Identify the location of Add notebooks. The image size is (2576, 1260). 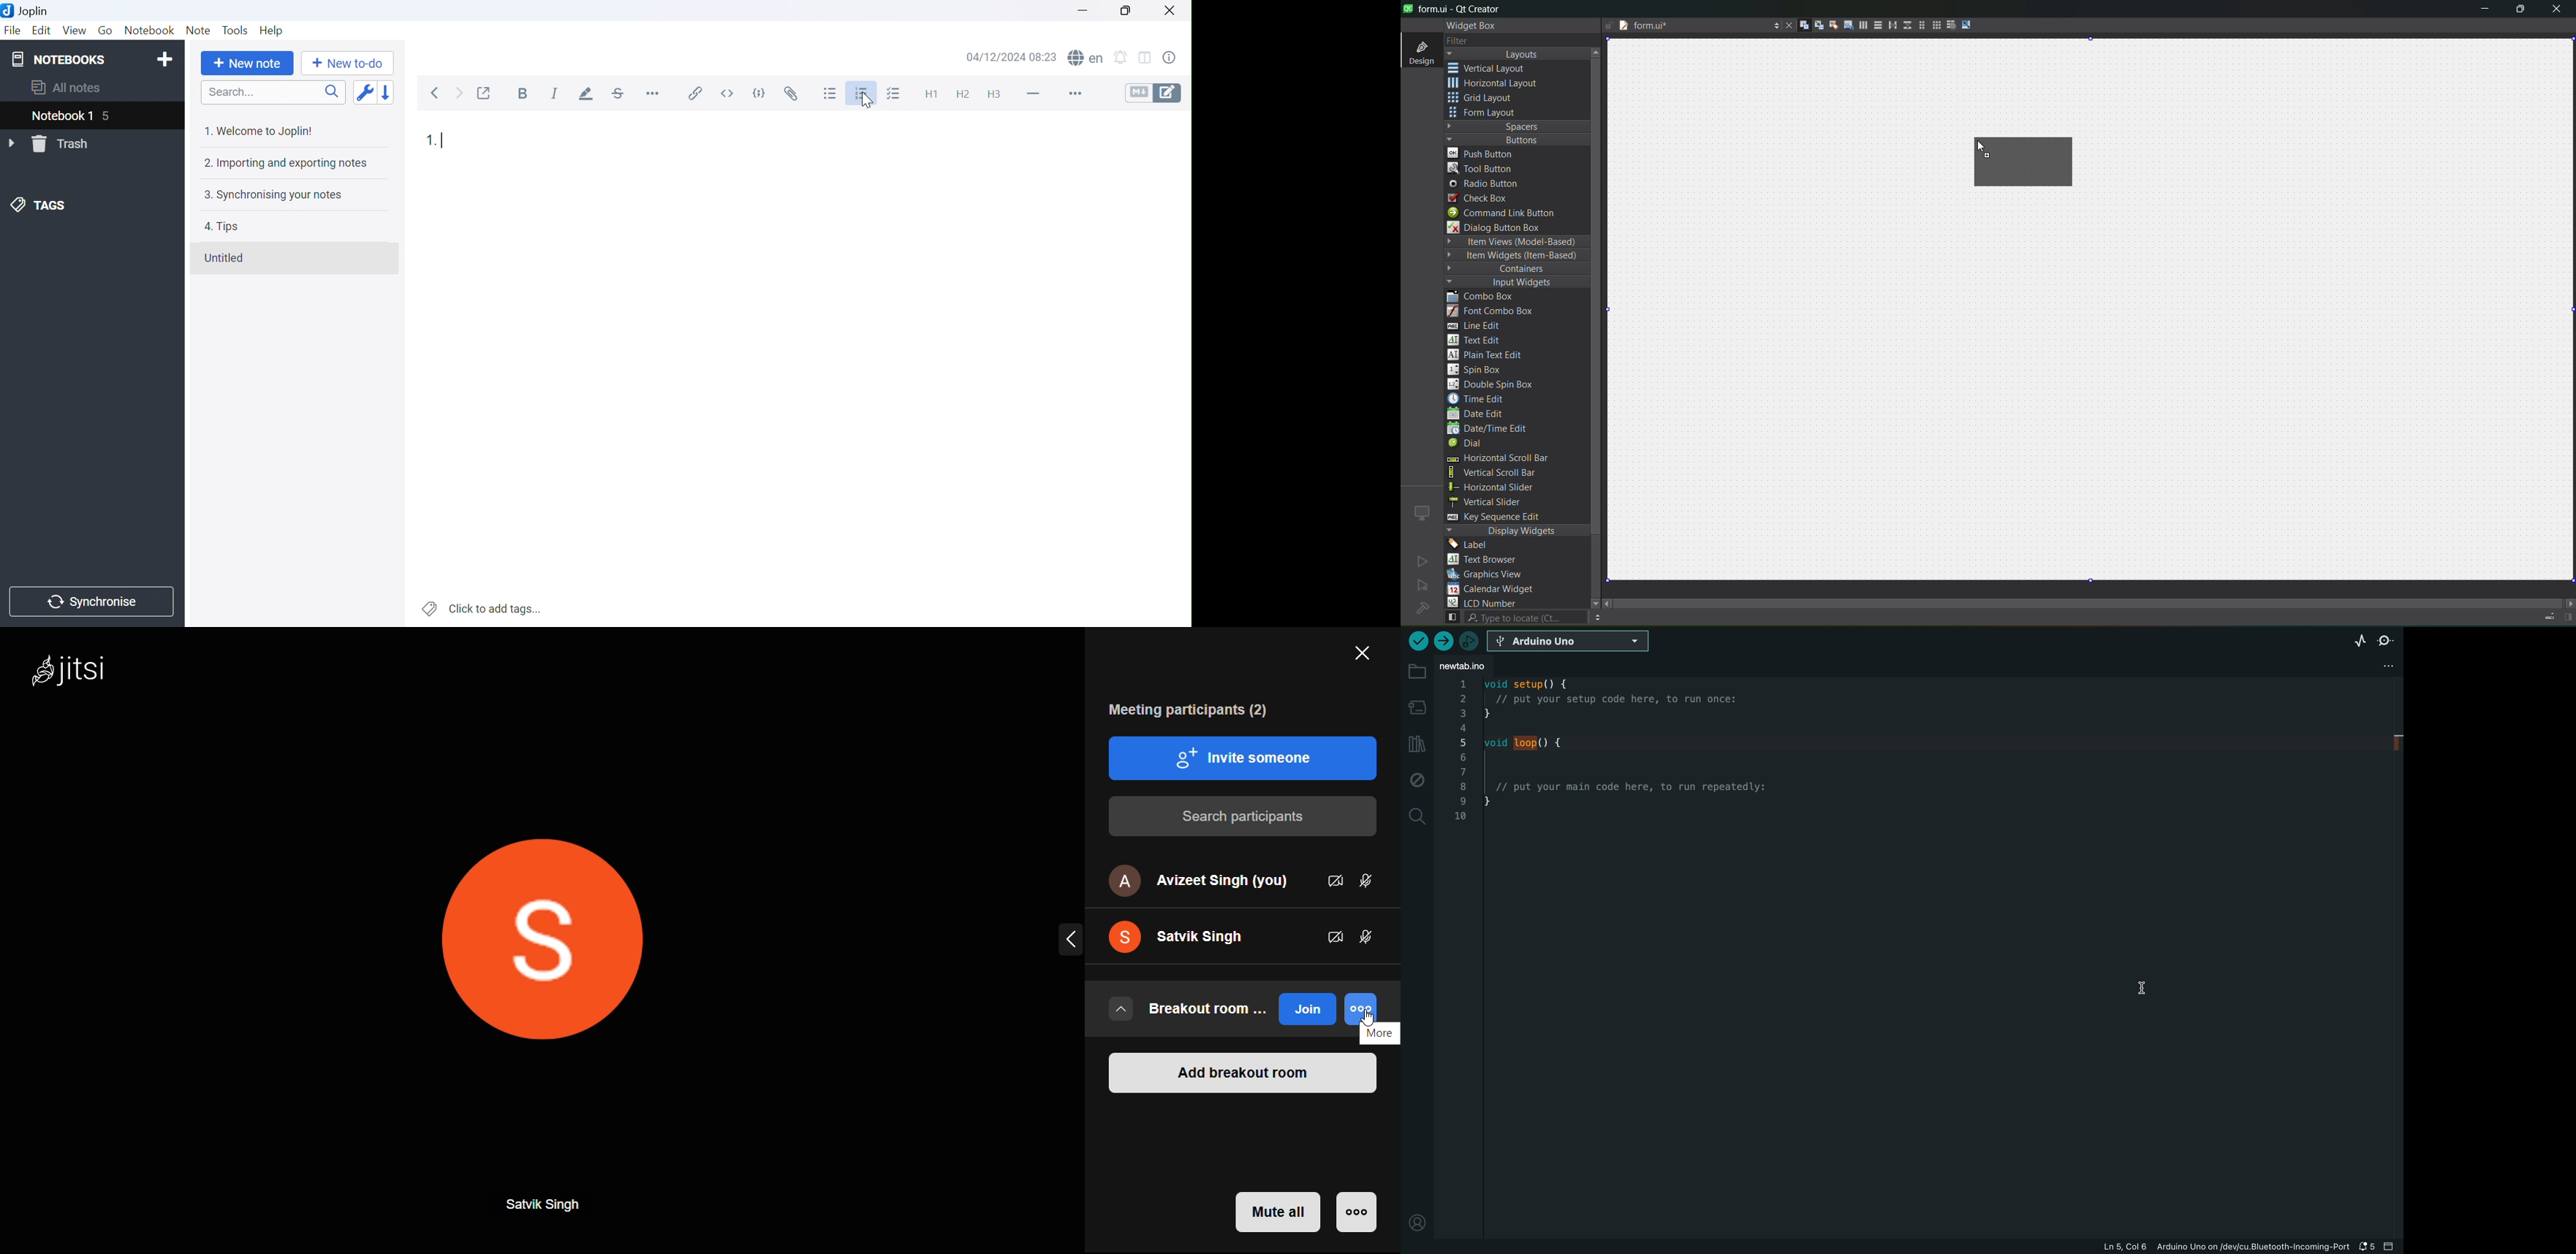
(167, 58).